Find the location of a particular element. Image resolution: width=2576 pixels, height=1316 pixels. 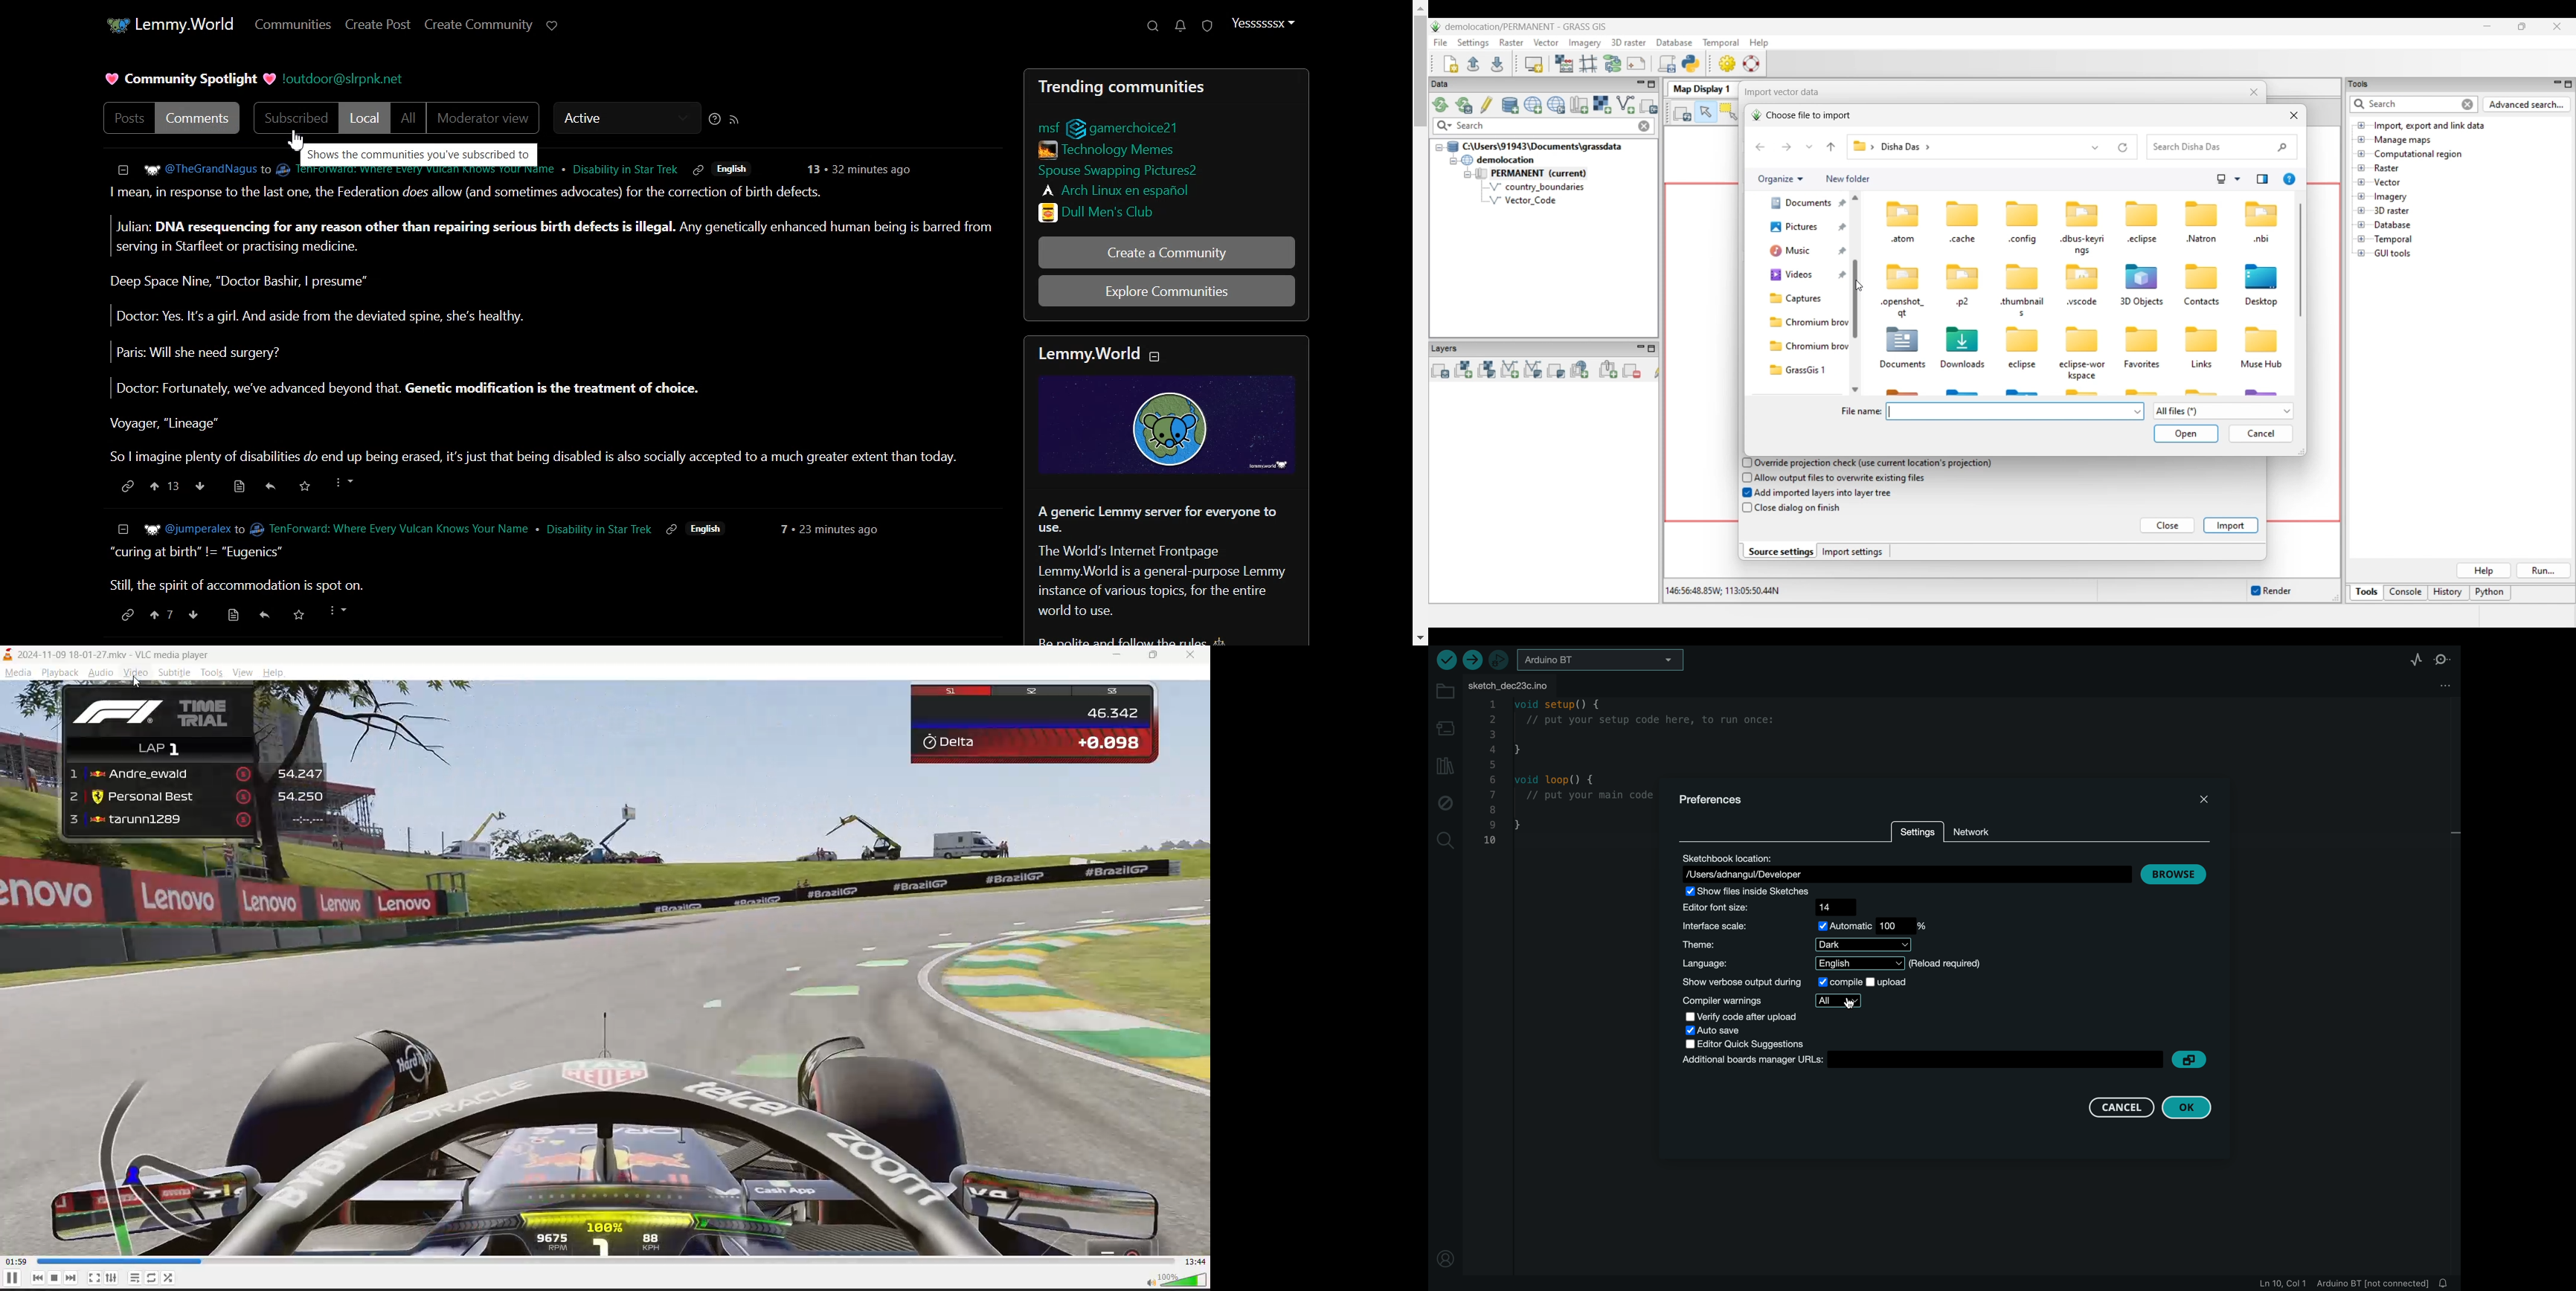

cursor is located at coordinates (1850, 1003).